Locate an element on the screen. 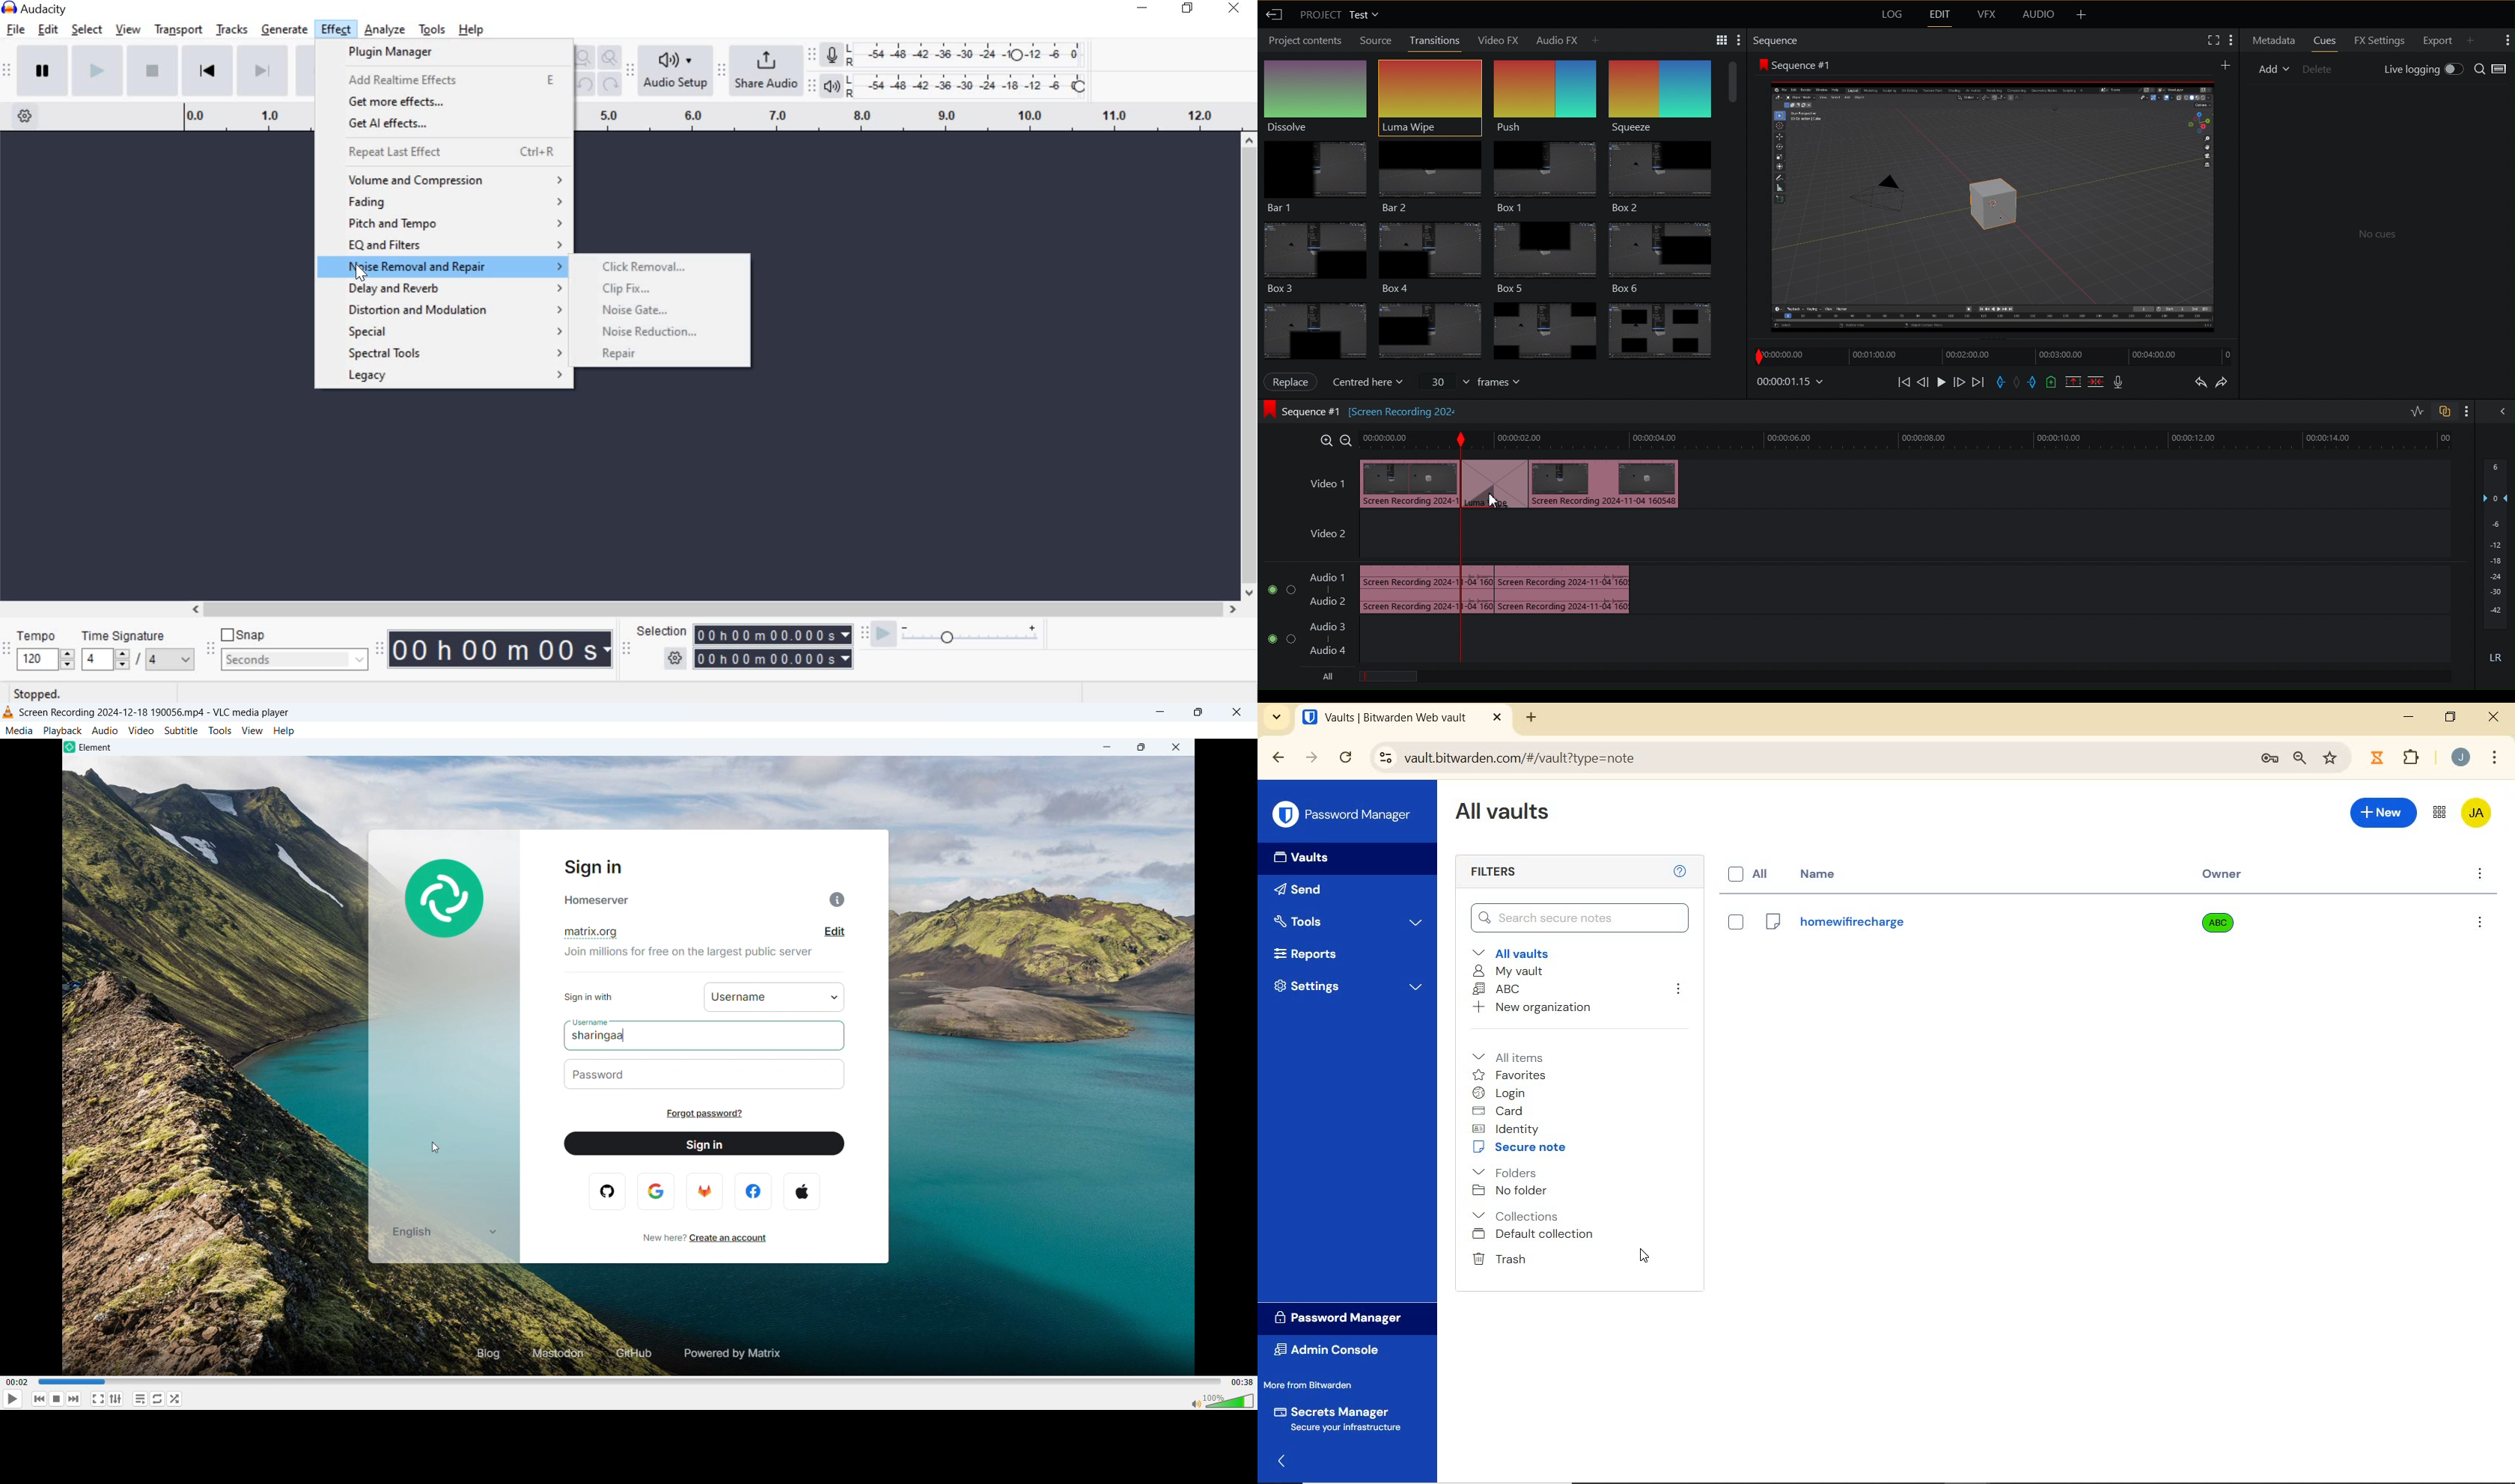 This screenshot has height=1484, width=2520. toggle playlist is located at coordinates (116, 1399).